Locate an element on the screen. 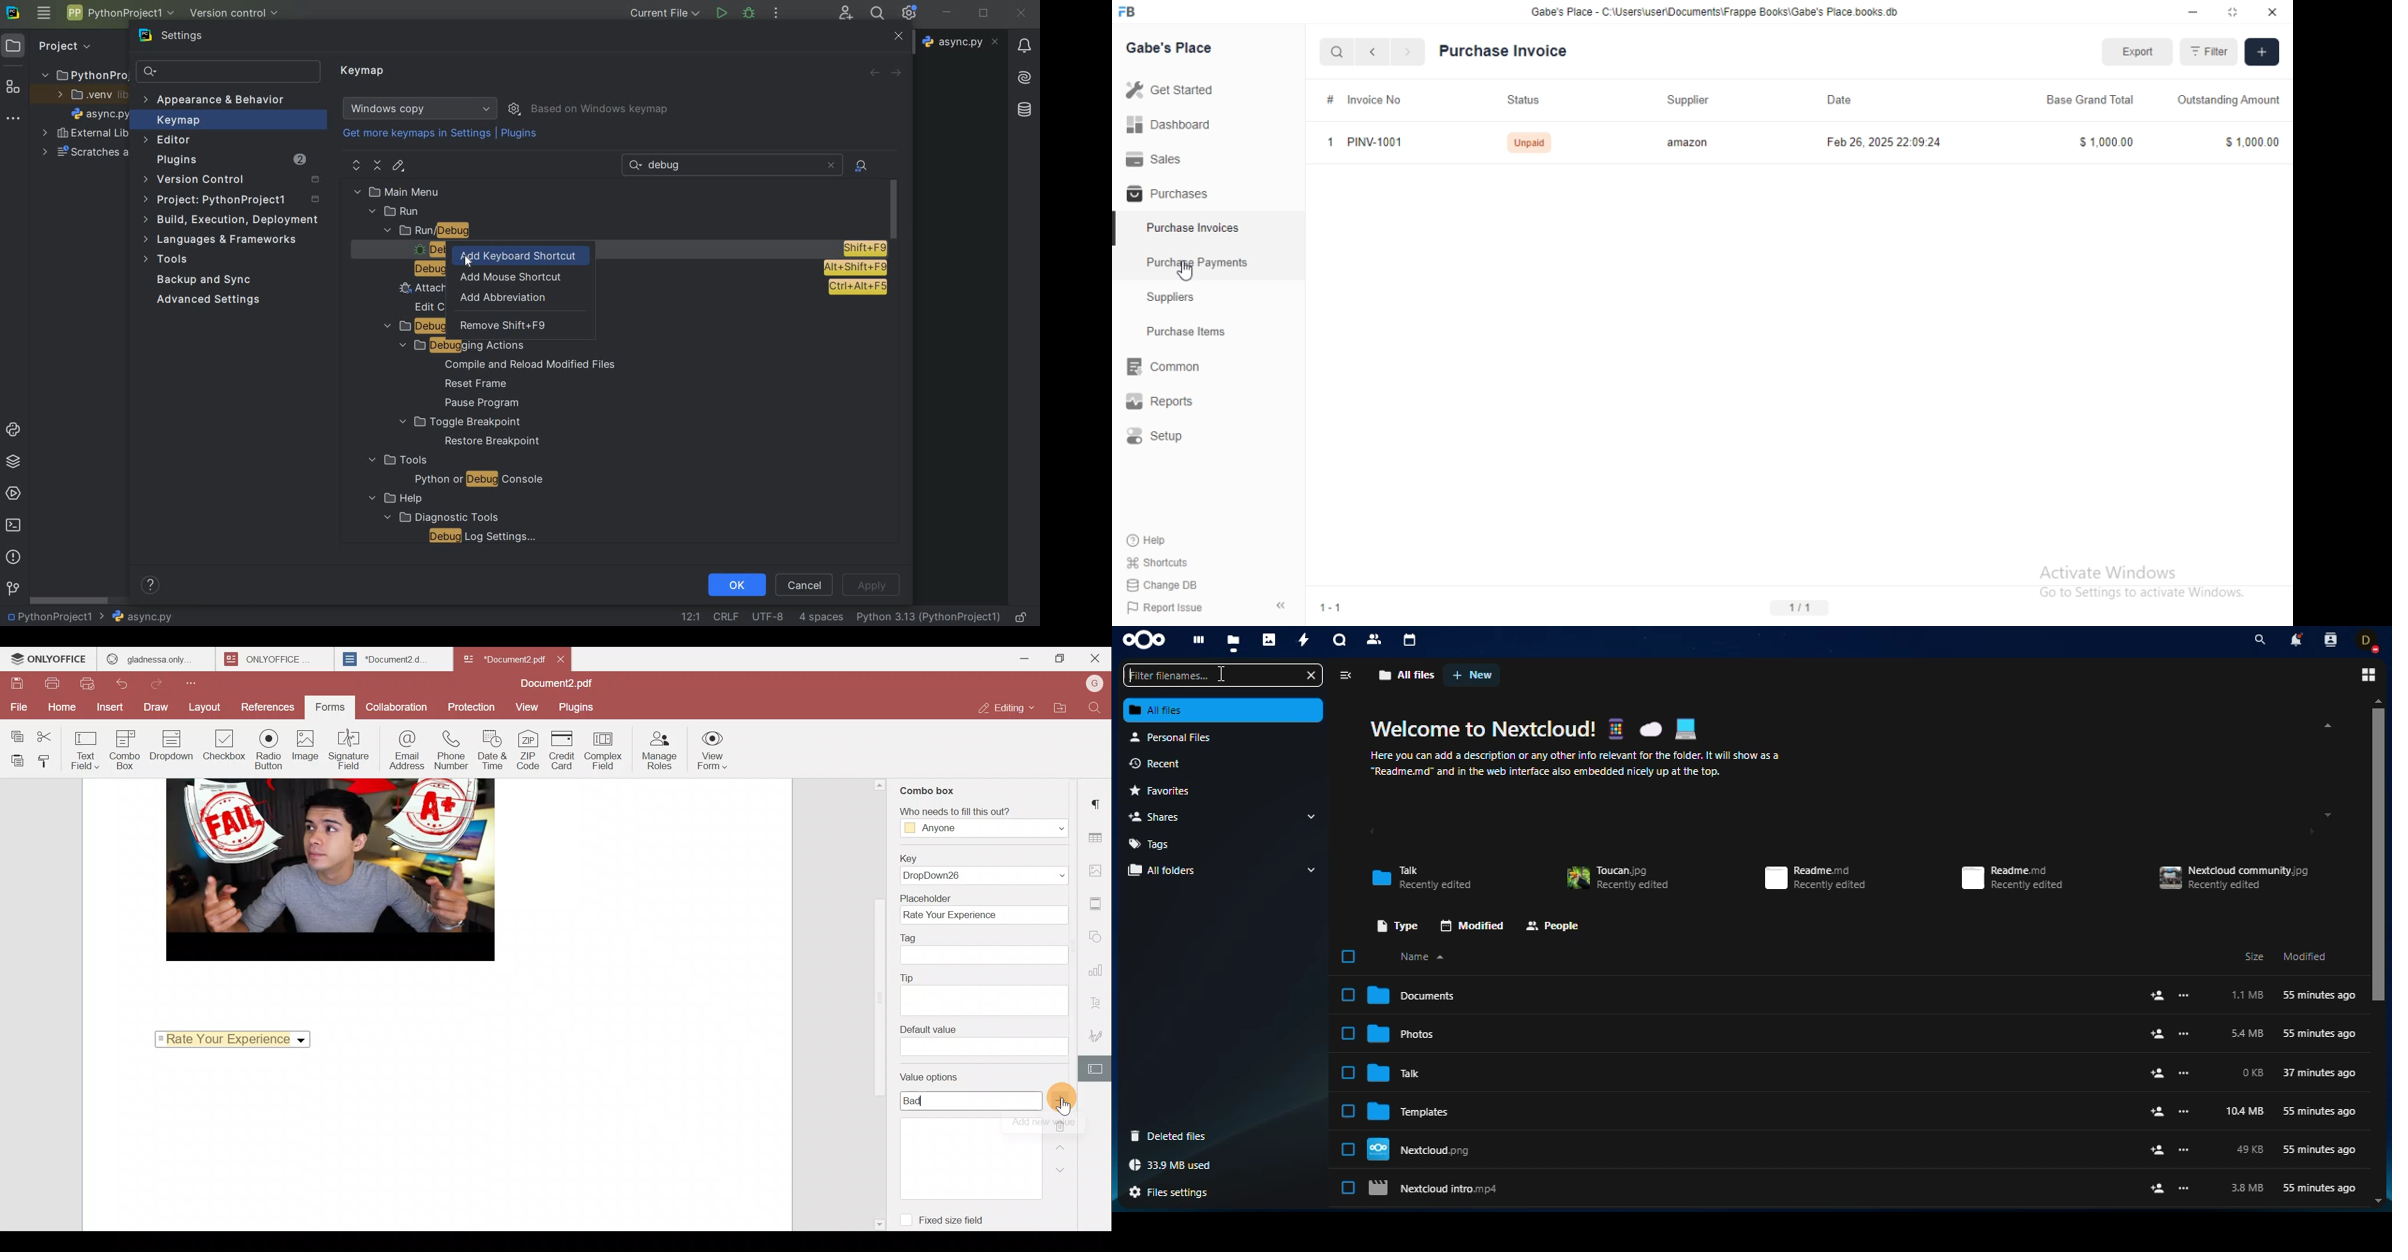 Image resolution: width=2408 pixels, height=1260 pixels. Text Art settings is located at coordinates (1099, 1002).